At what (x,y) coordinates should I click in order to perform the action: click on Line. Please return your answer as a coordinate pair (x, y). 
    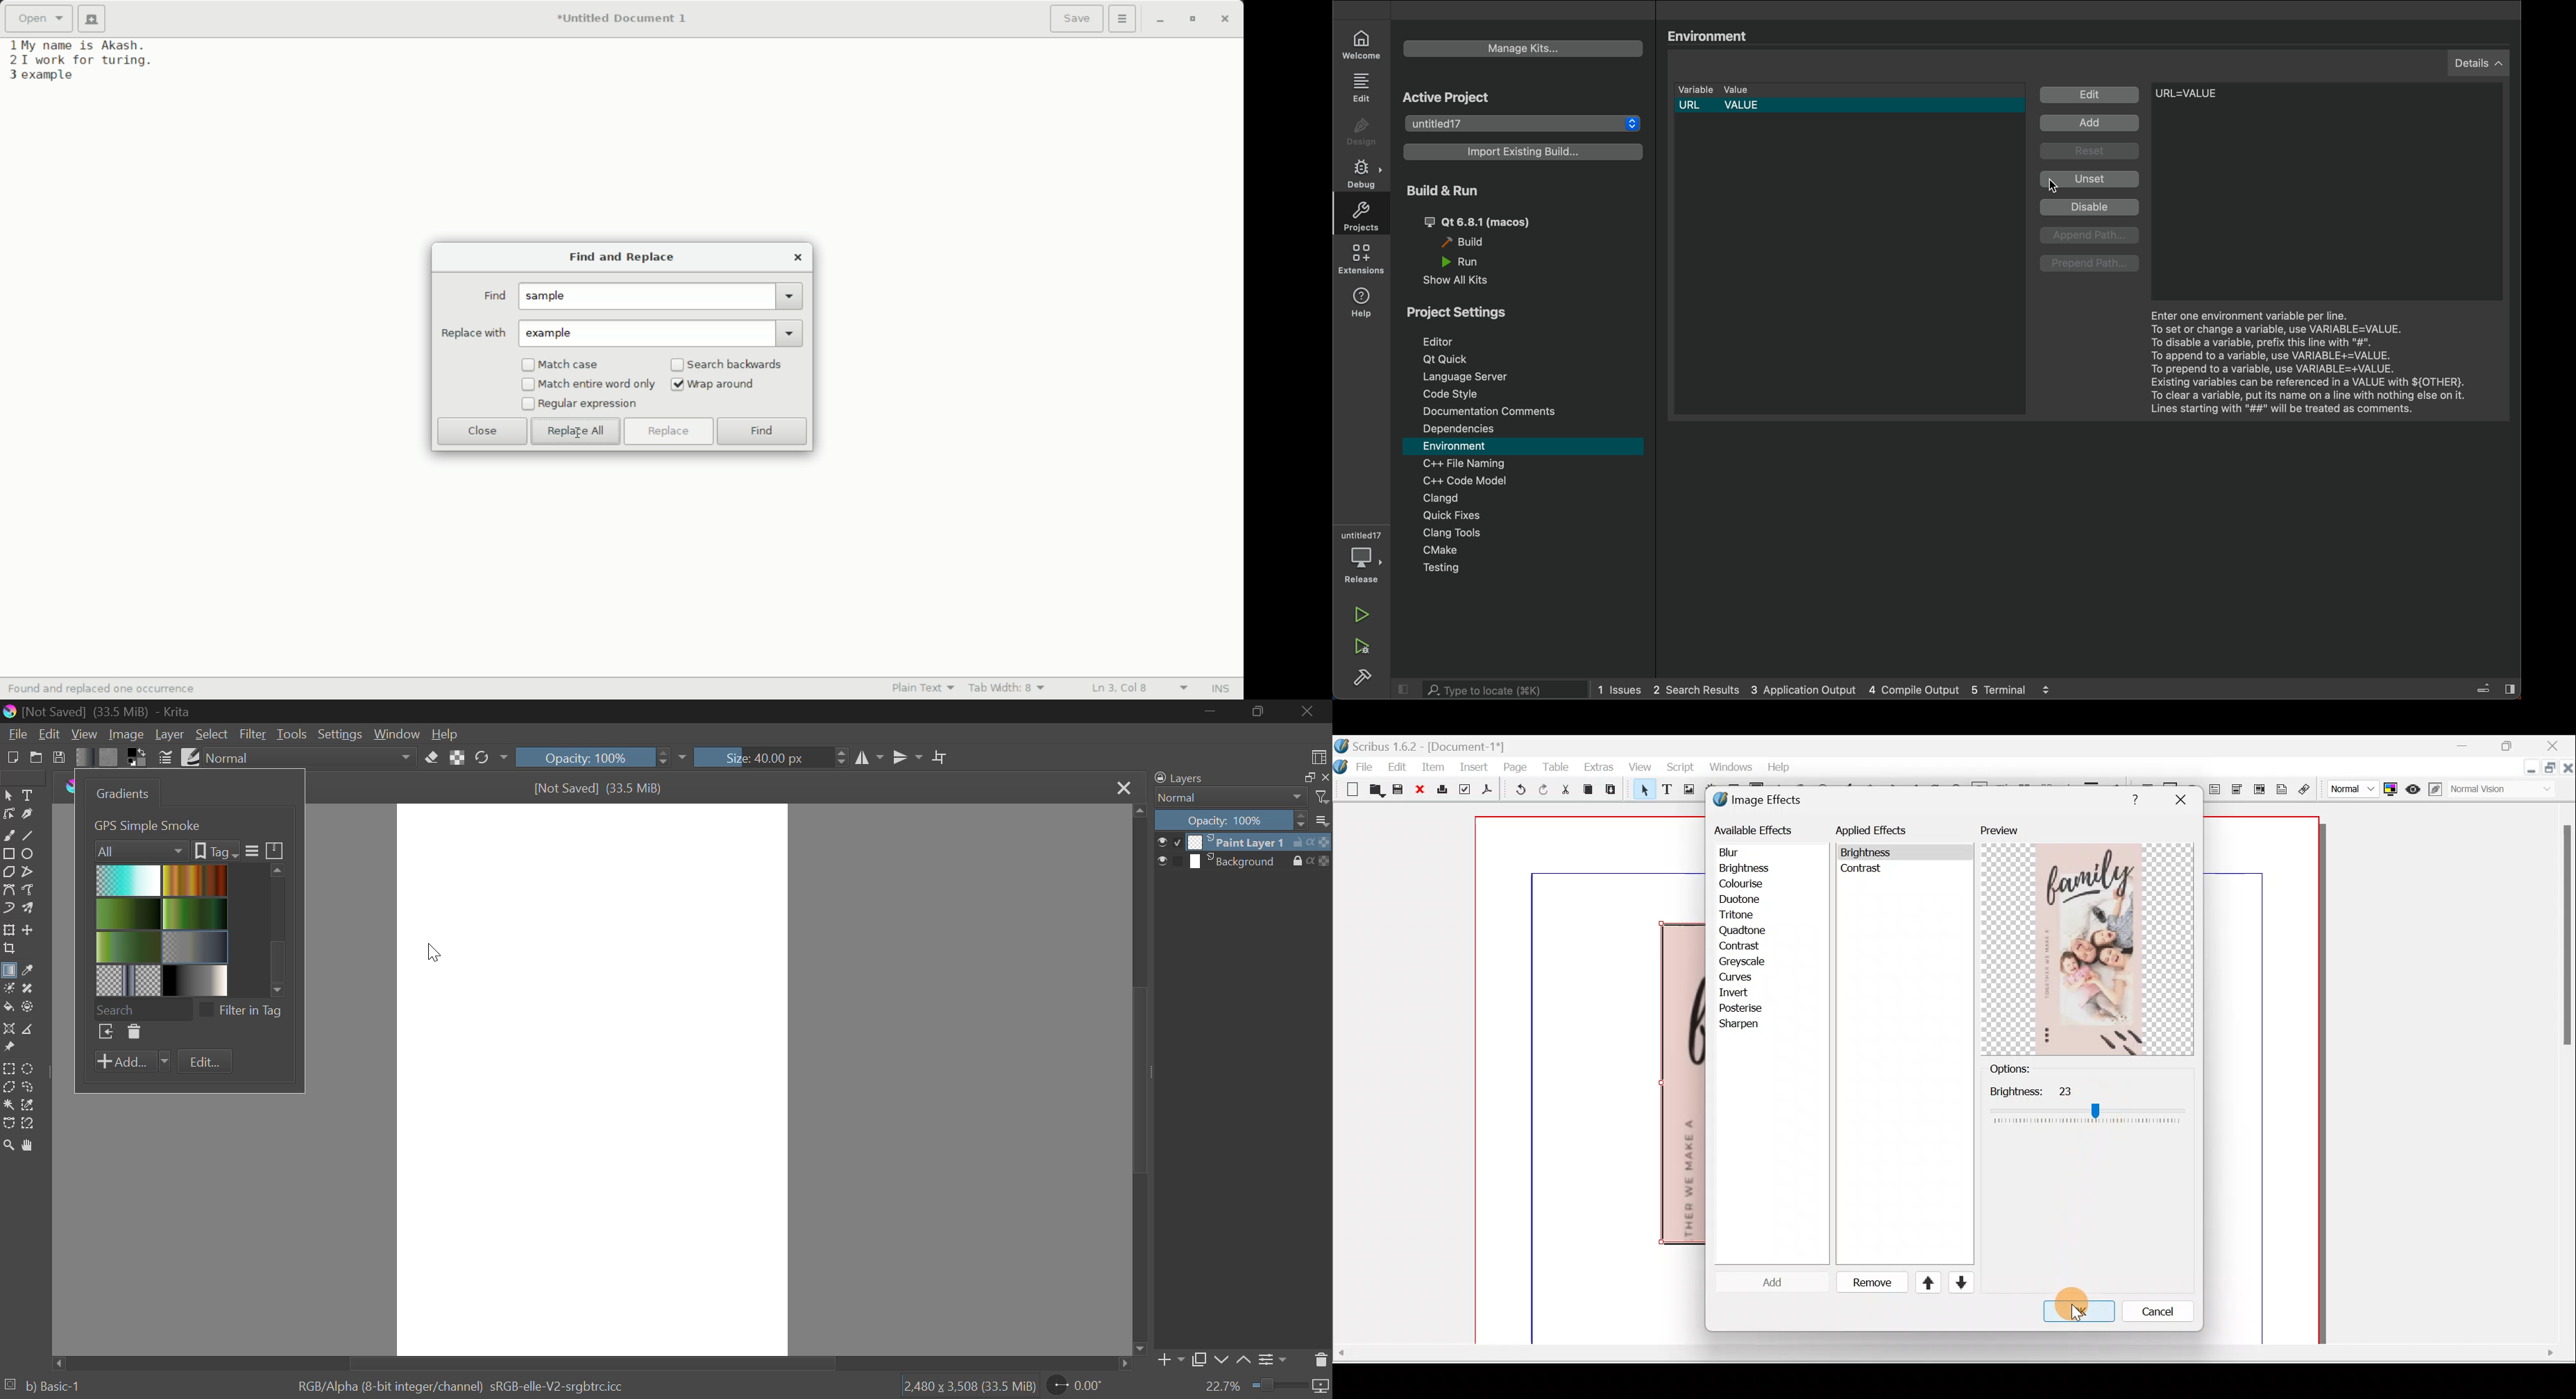
    Looking at the image, I should click on (28, 834).